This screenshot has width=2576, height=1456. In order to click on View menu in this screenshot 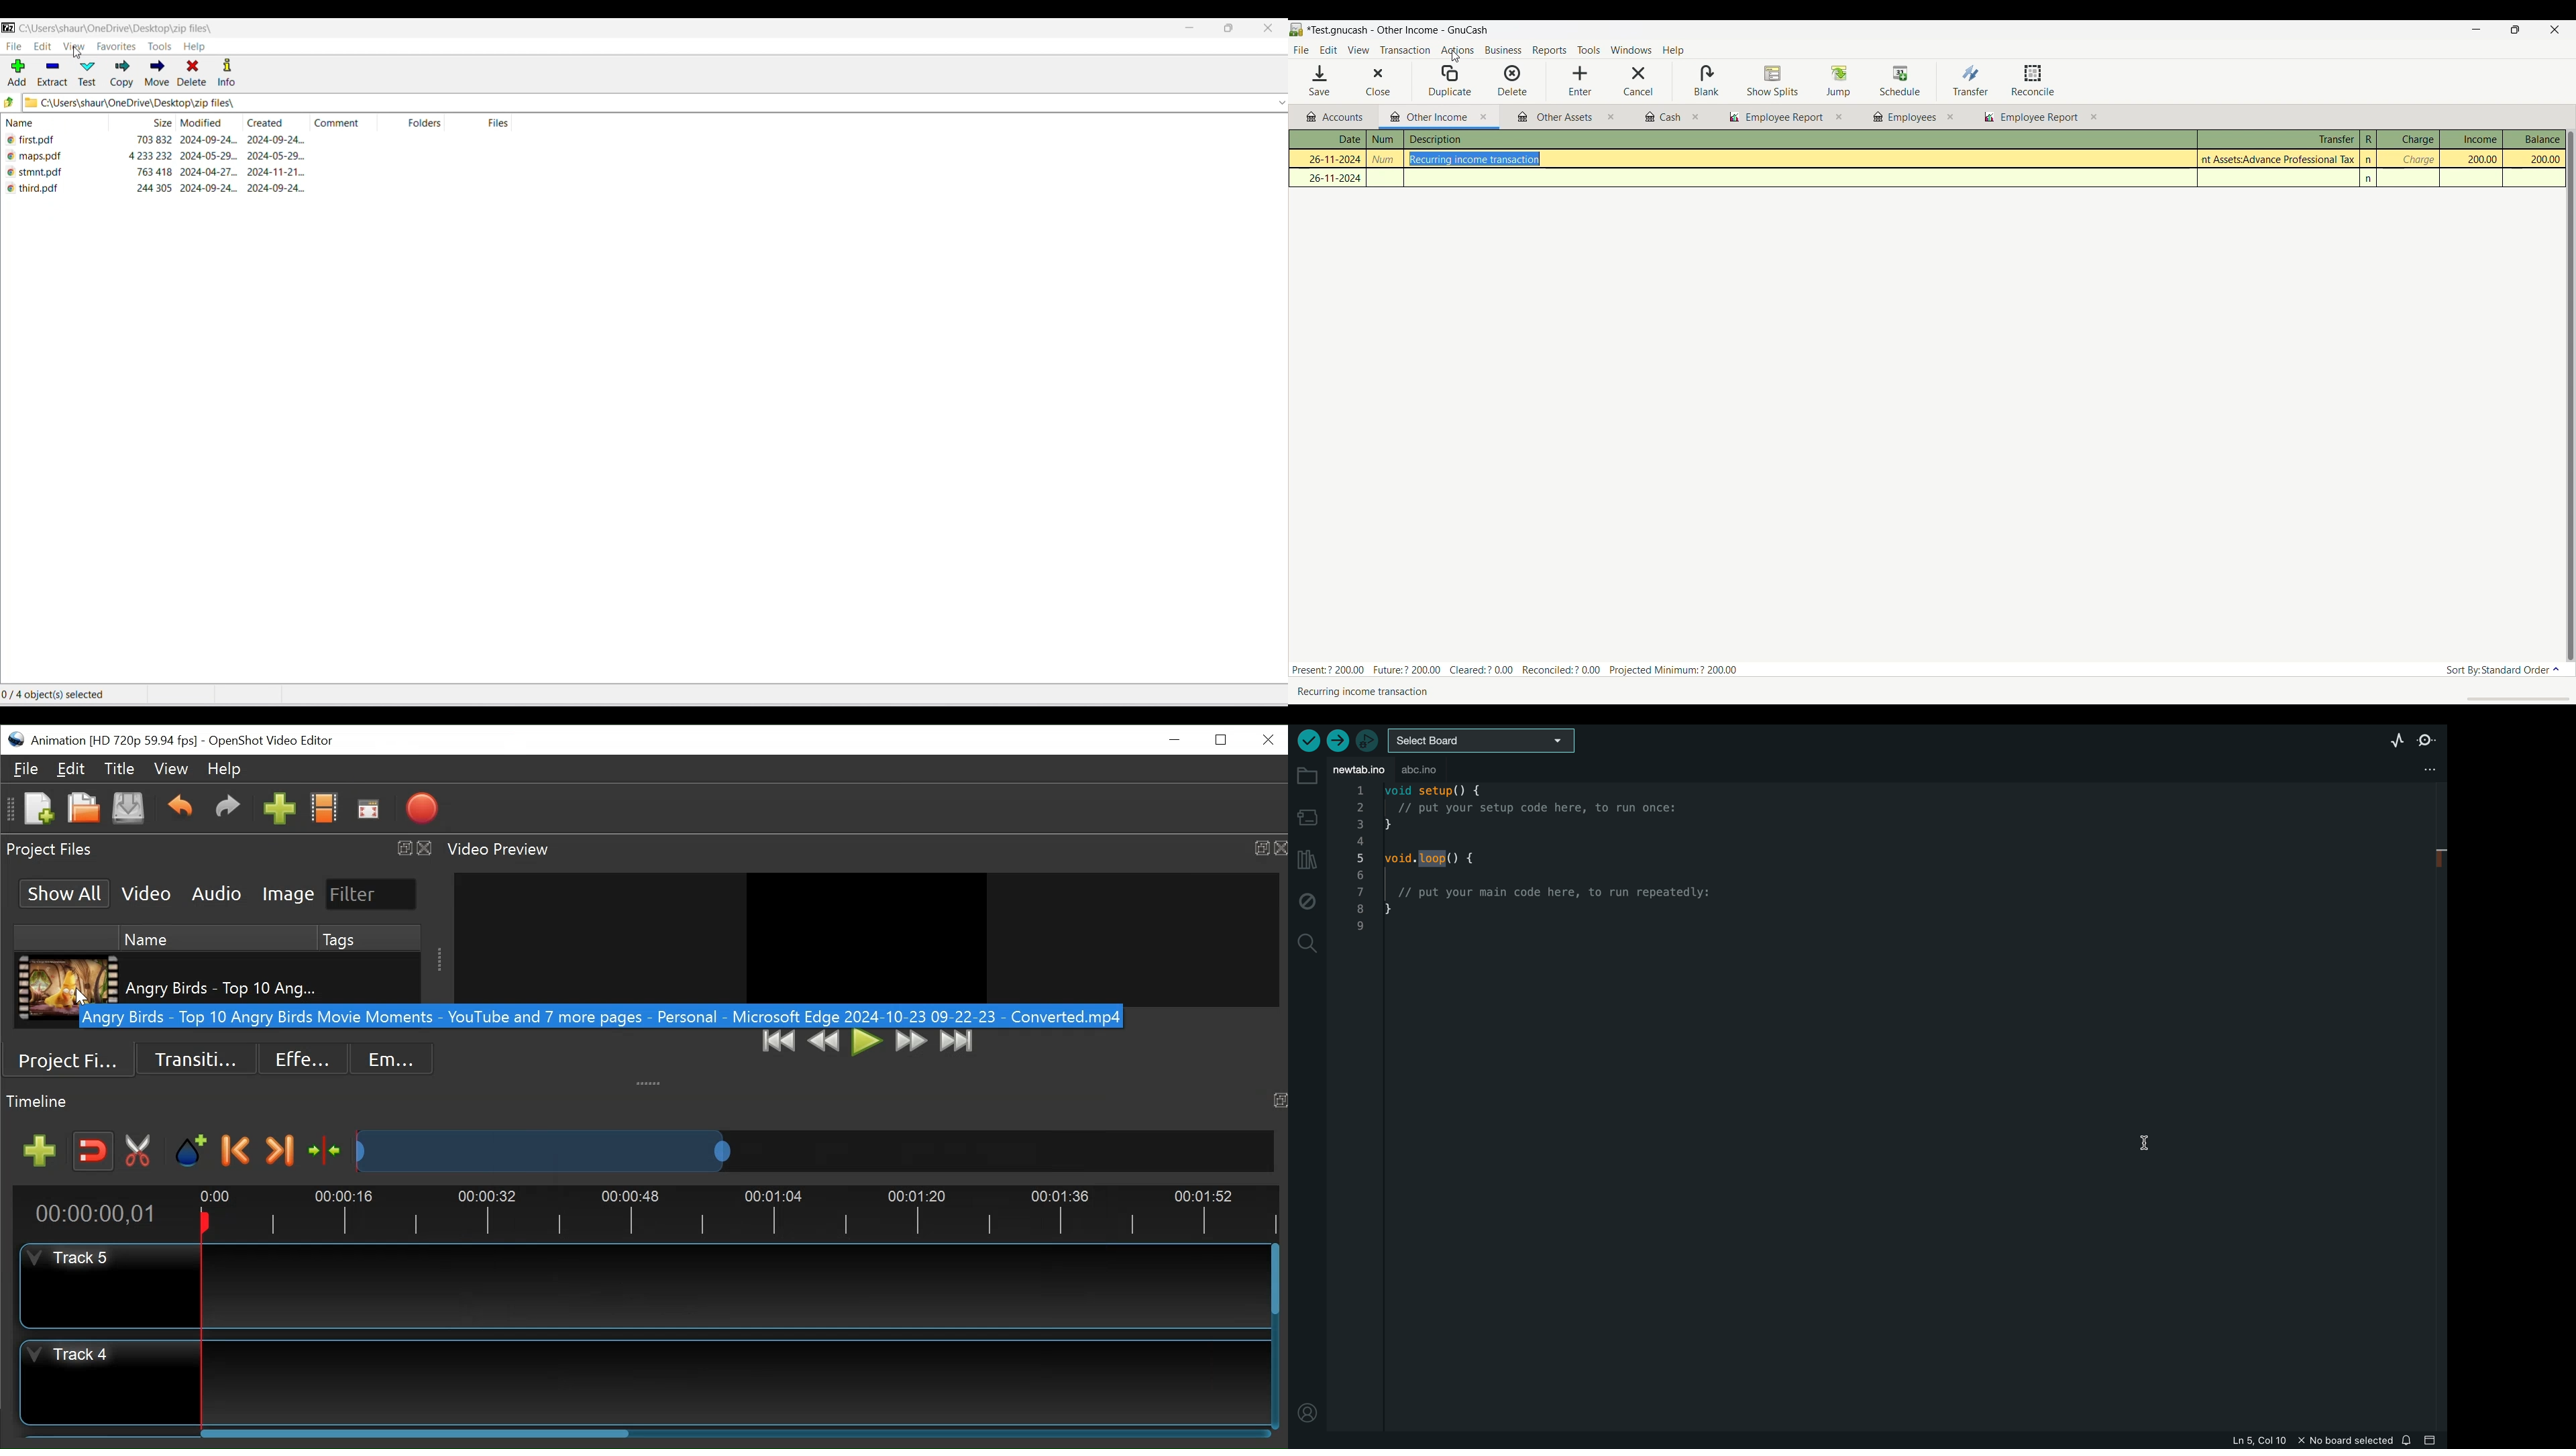, I will do `click(1358, 50)`.